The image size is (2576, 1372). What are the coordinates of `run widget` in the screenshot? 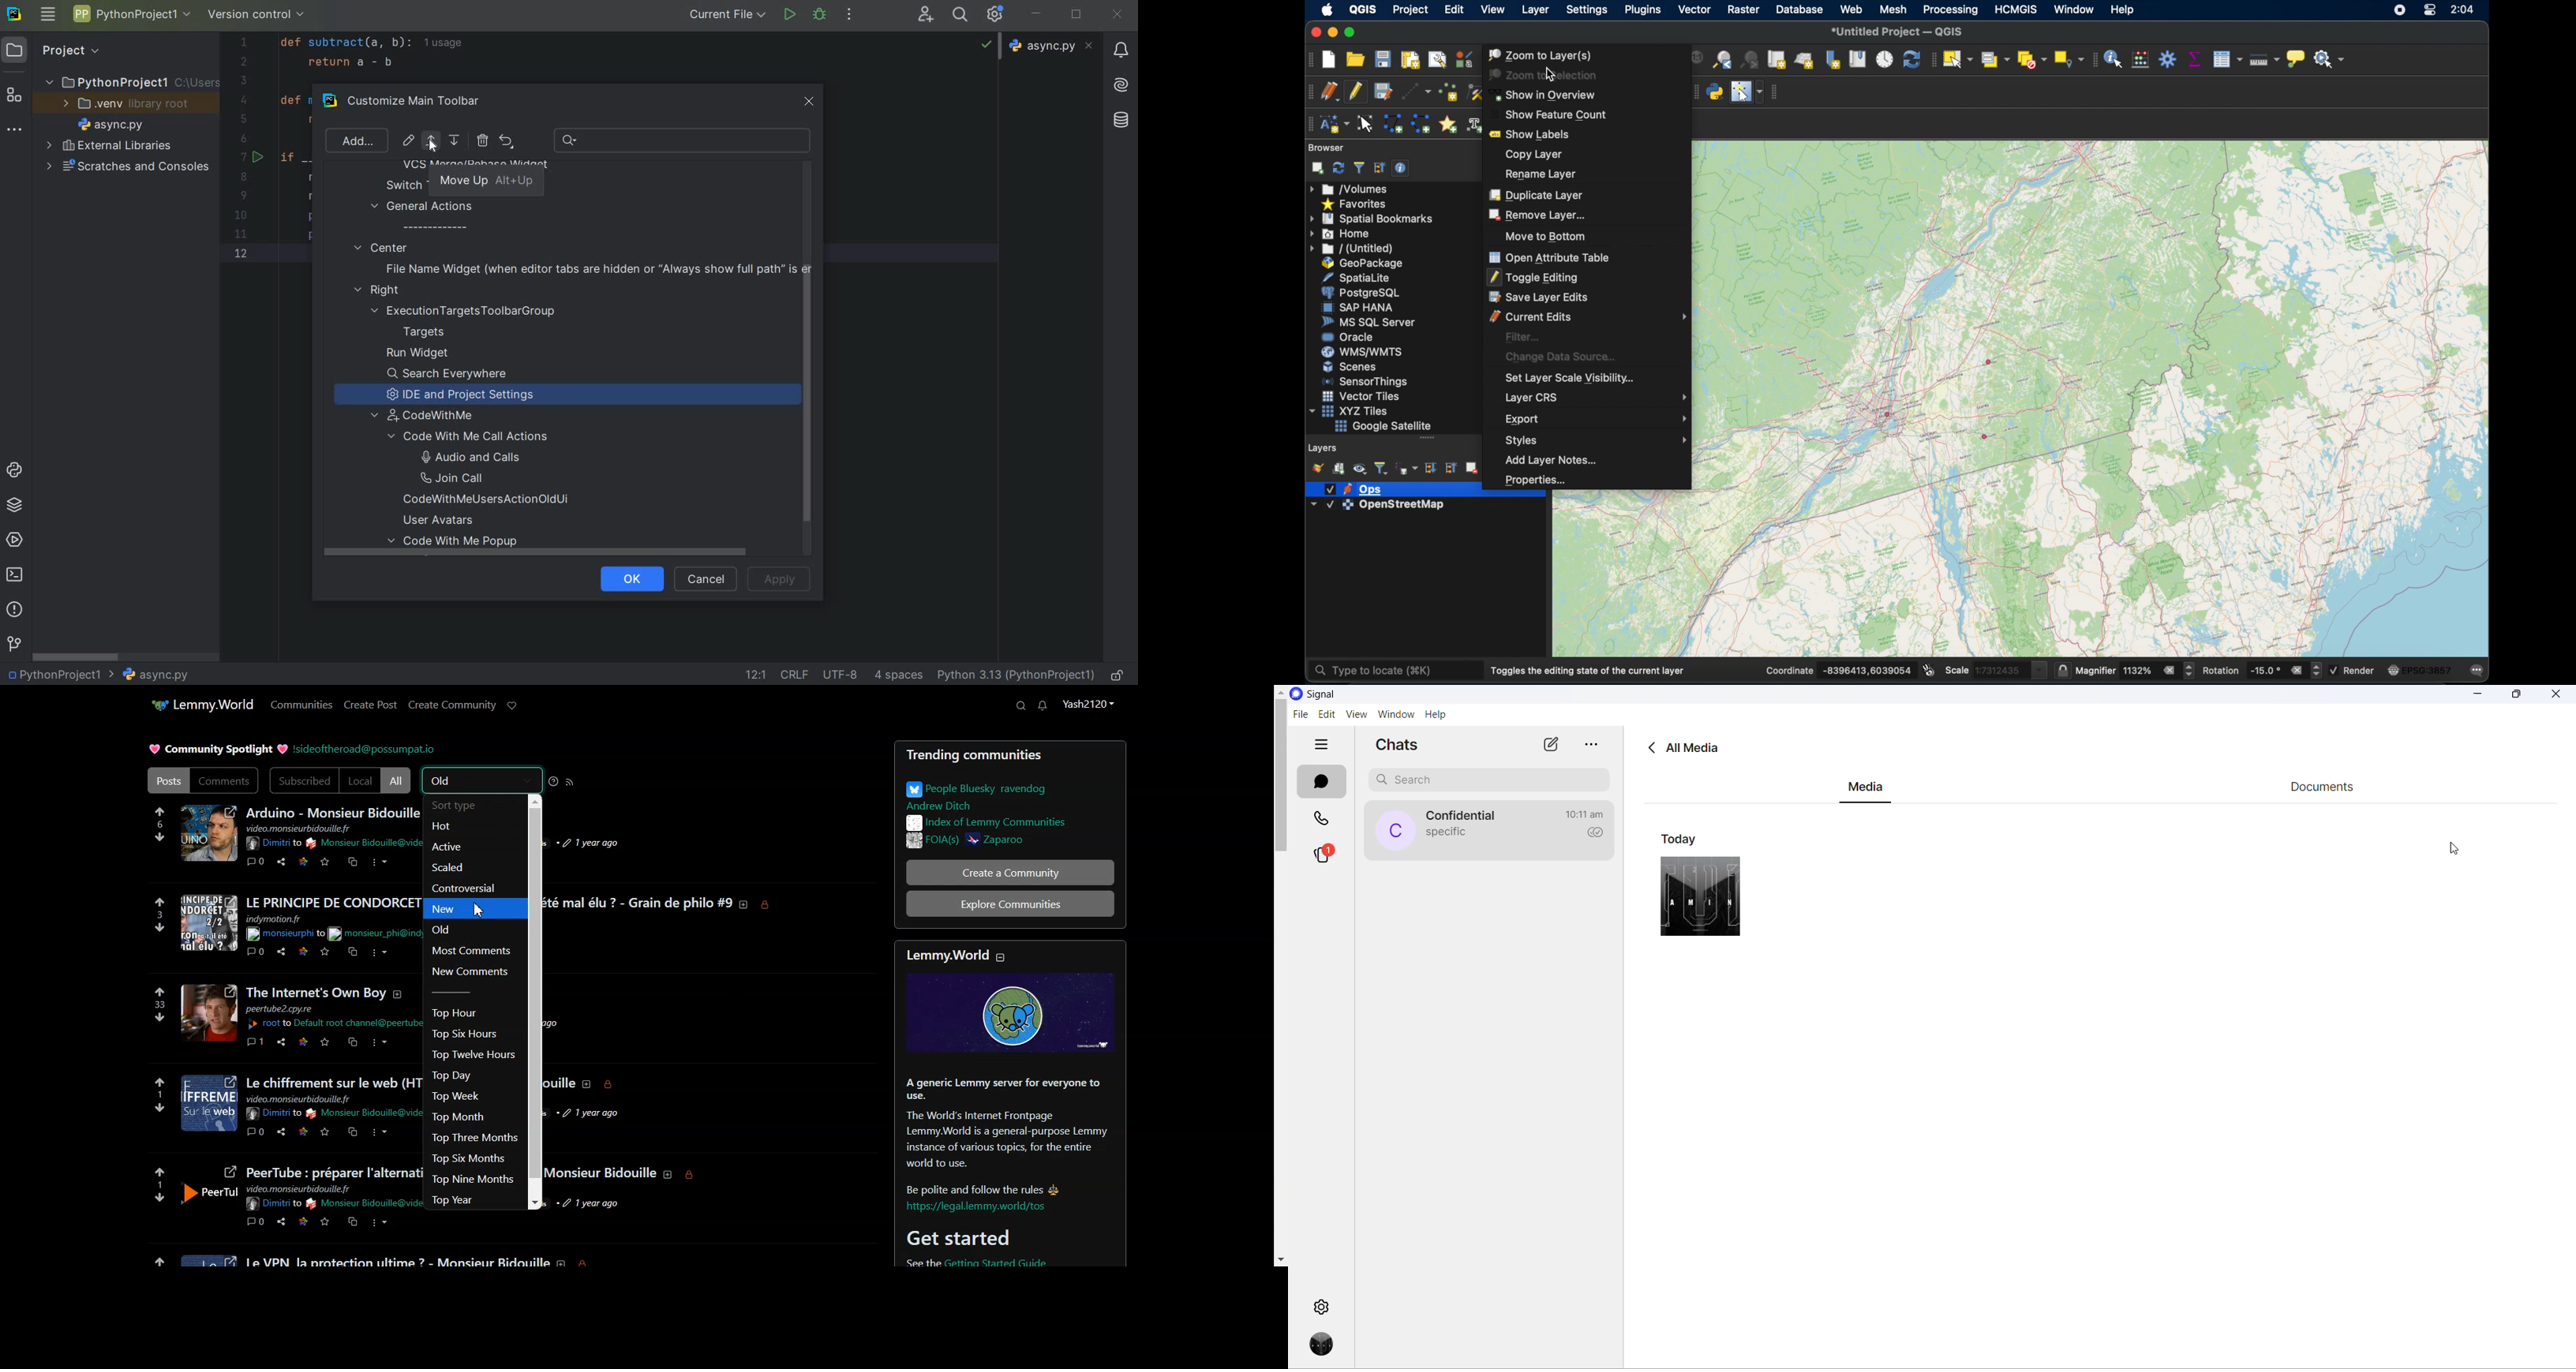 It's located at (418, 354).